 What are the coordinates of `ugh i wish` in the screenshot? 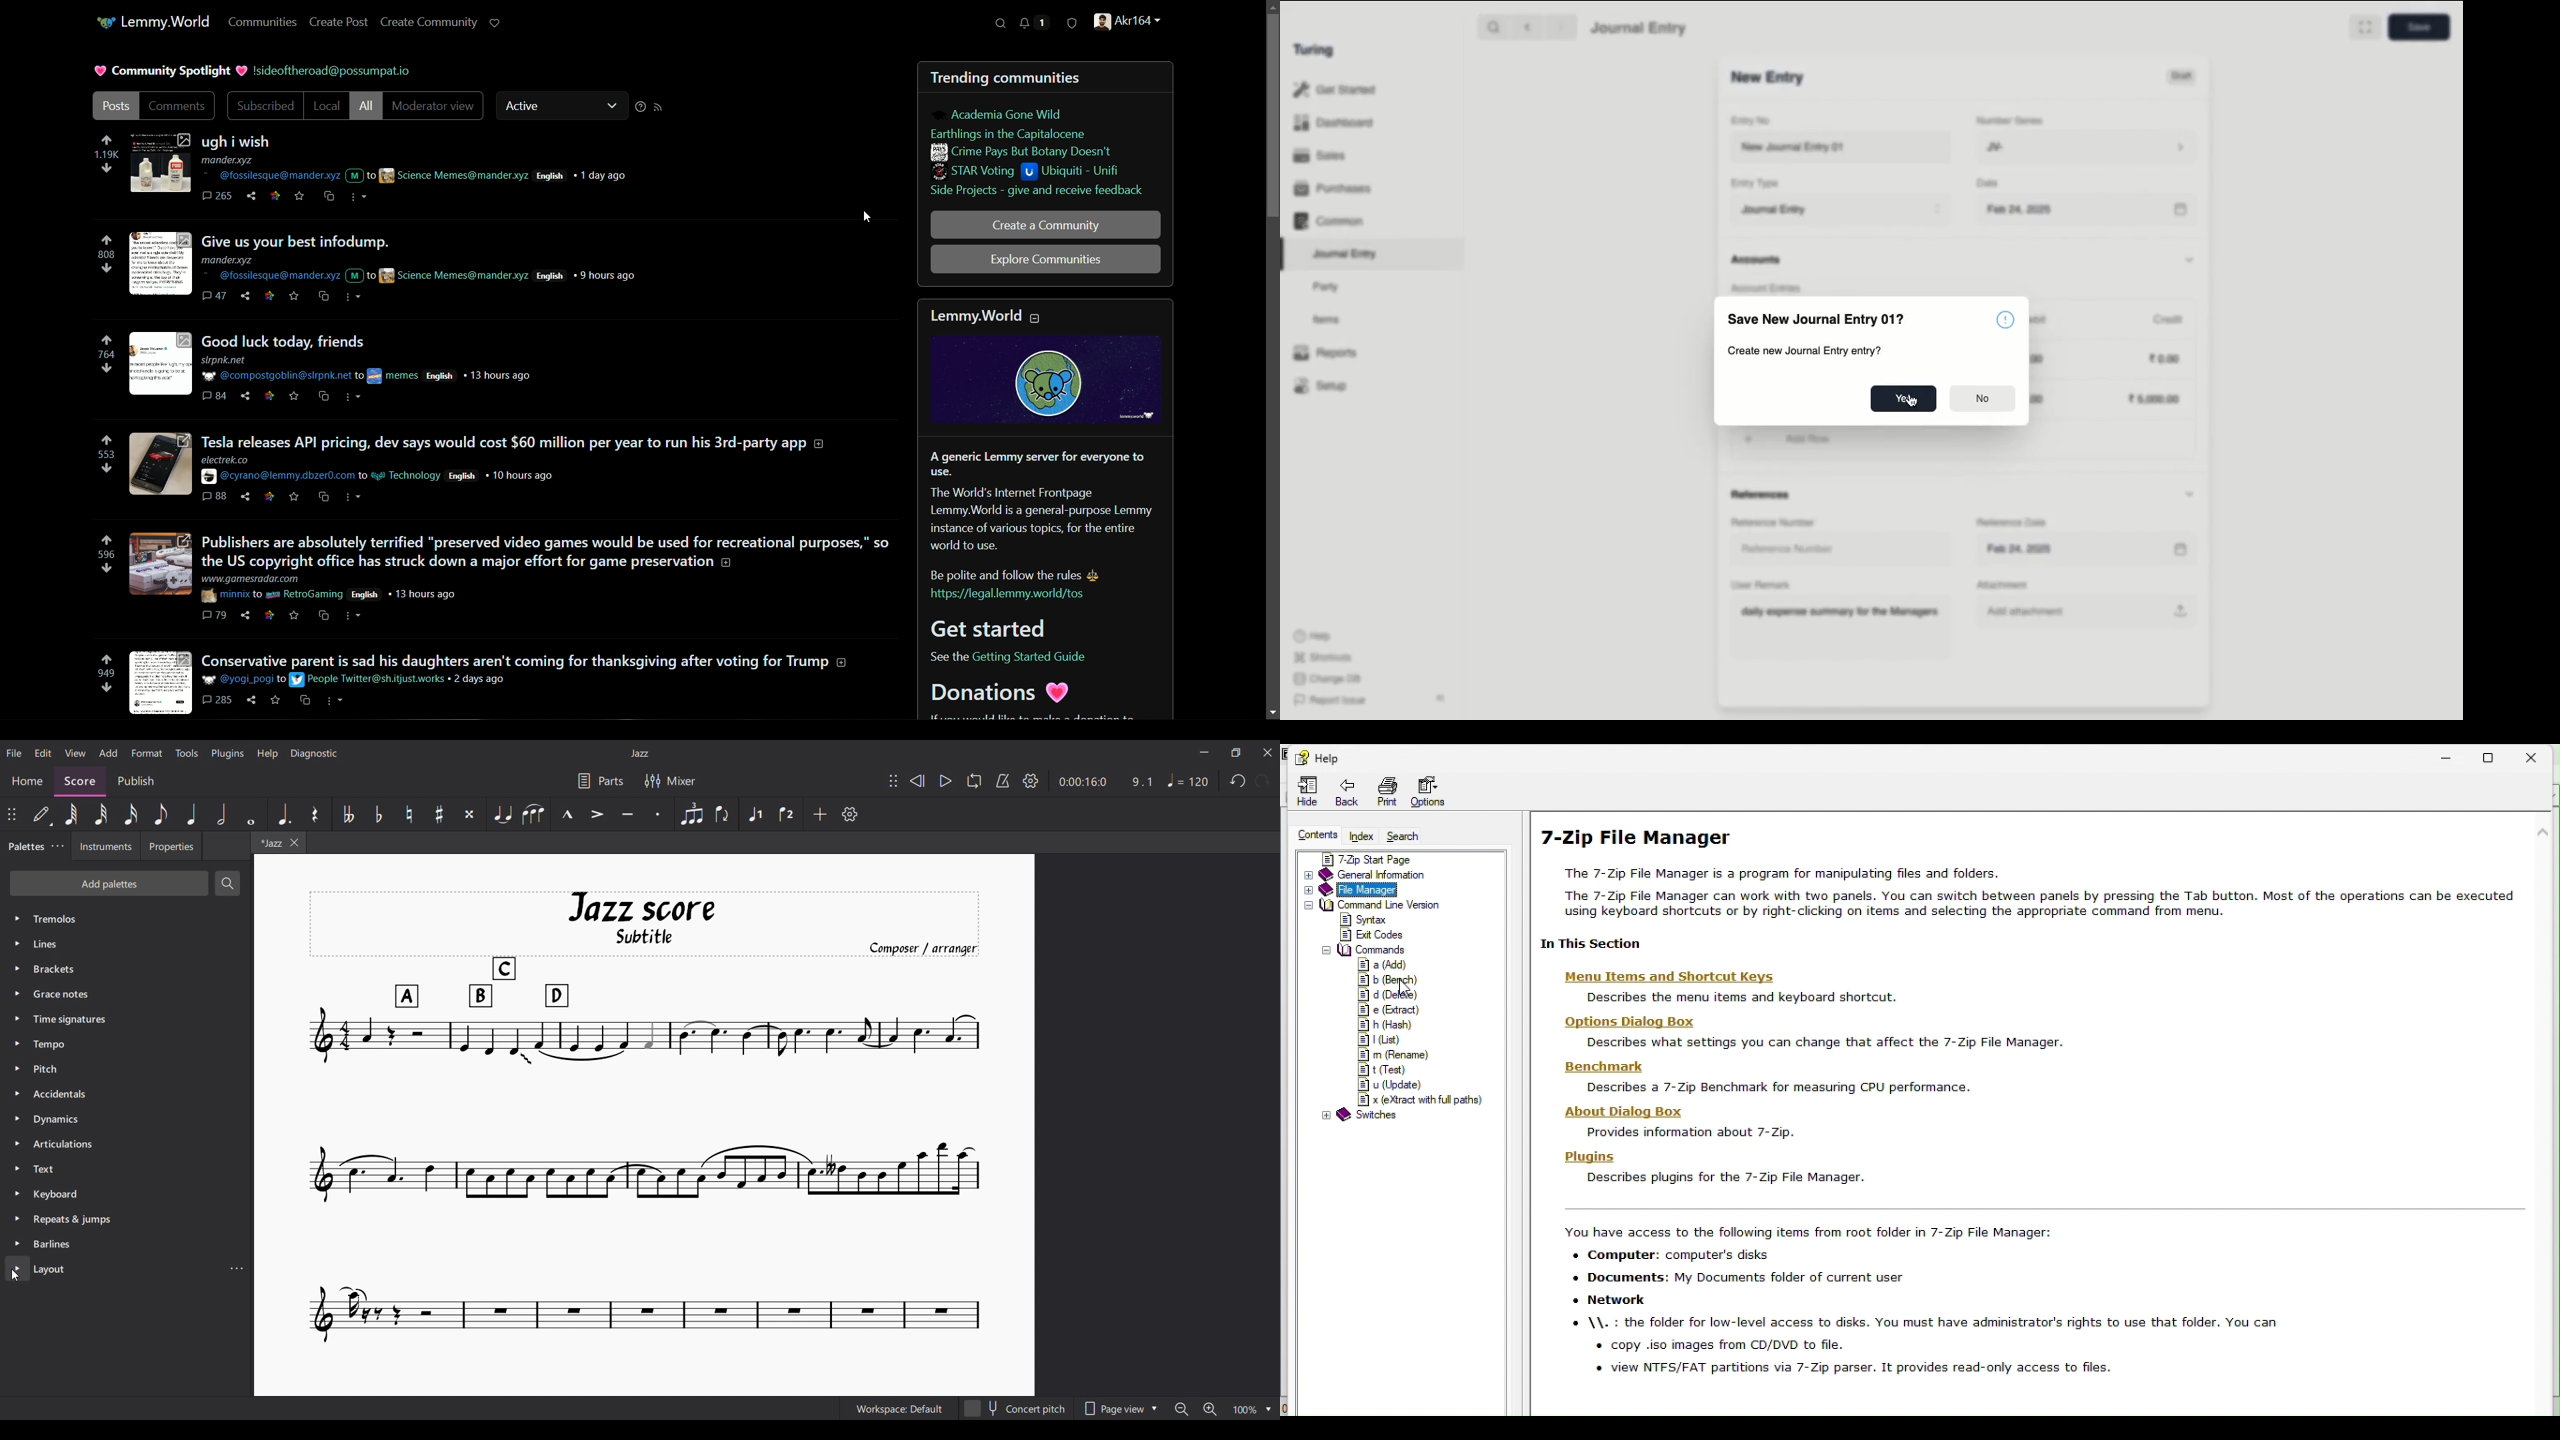 It's located at (247, 143).